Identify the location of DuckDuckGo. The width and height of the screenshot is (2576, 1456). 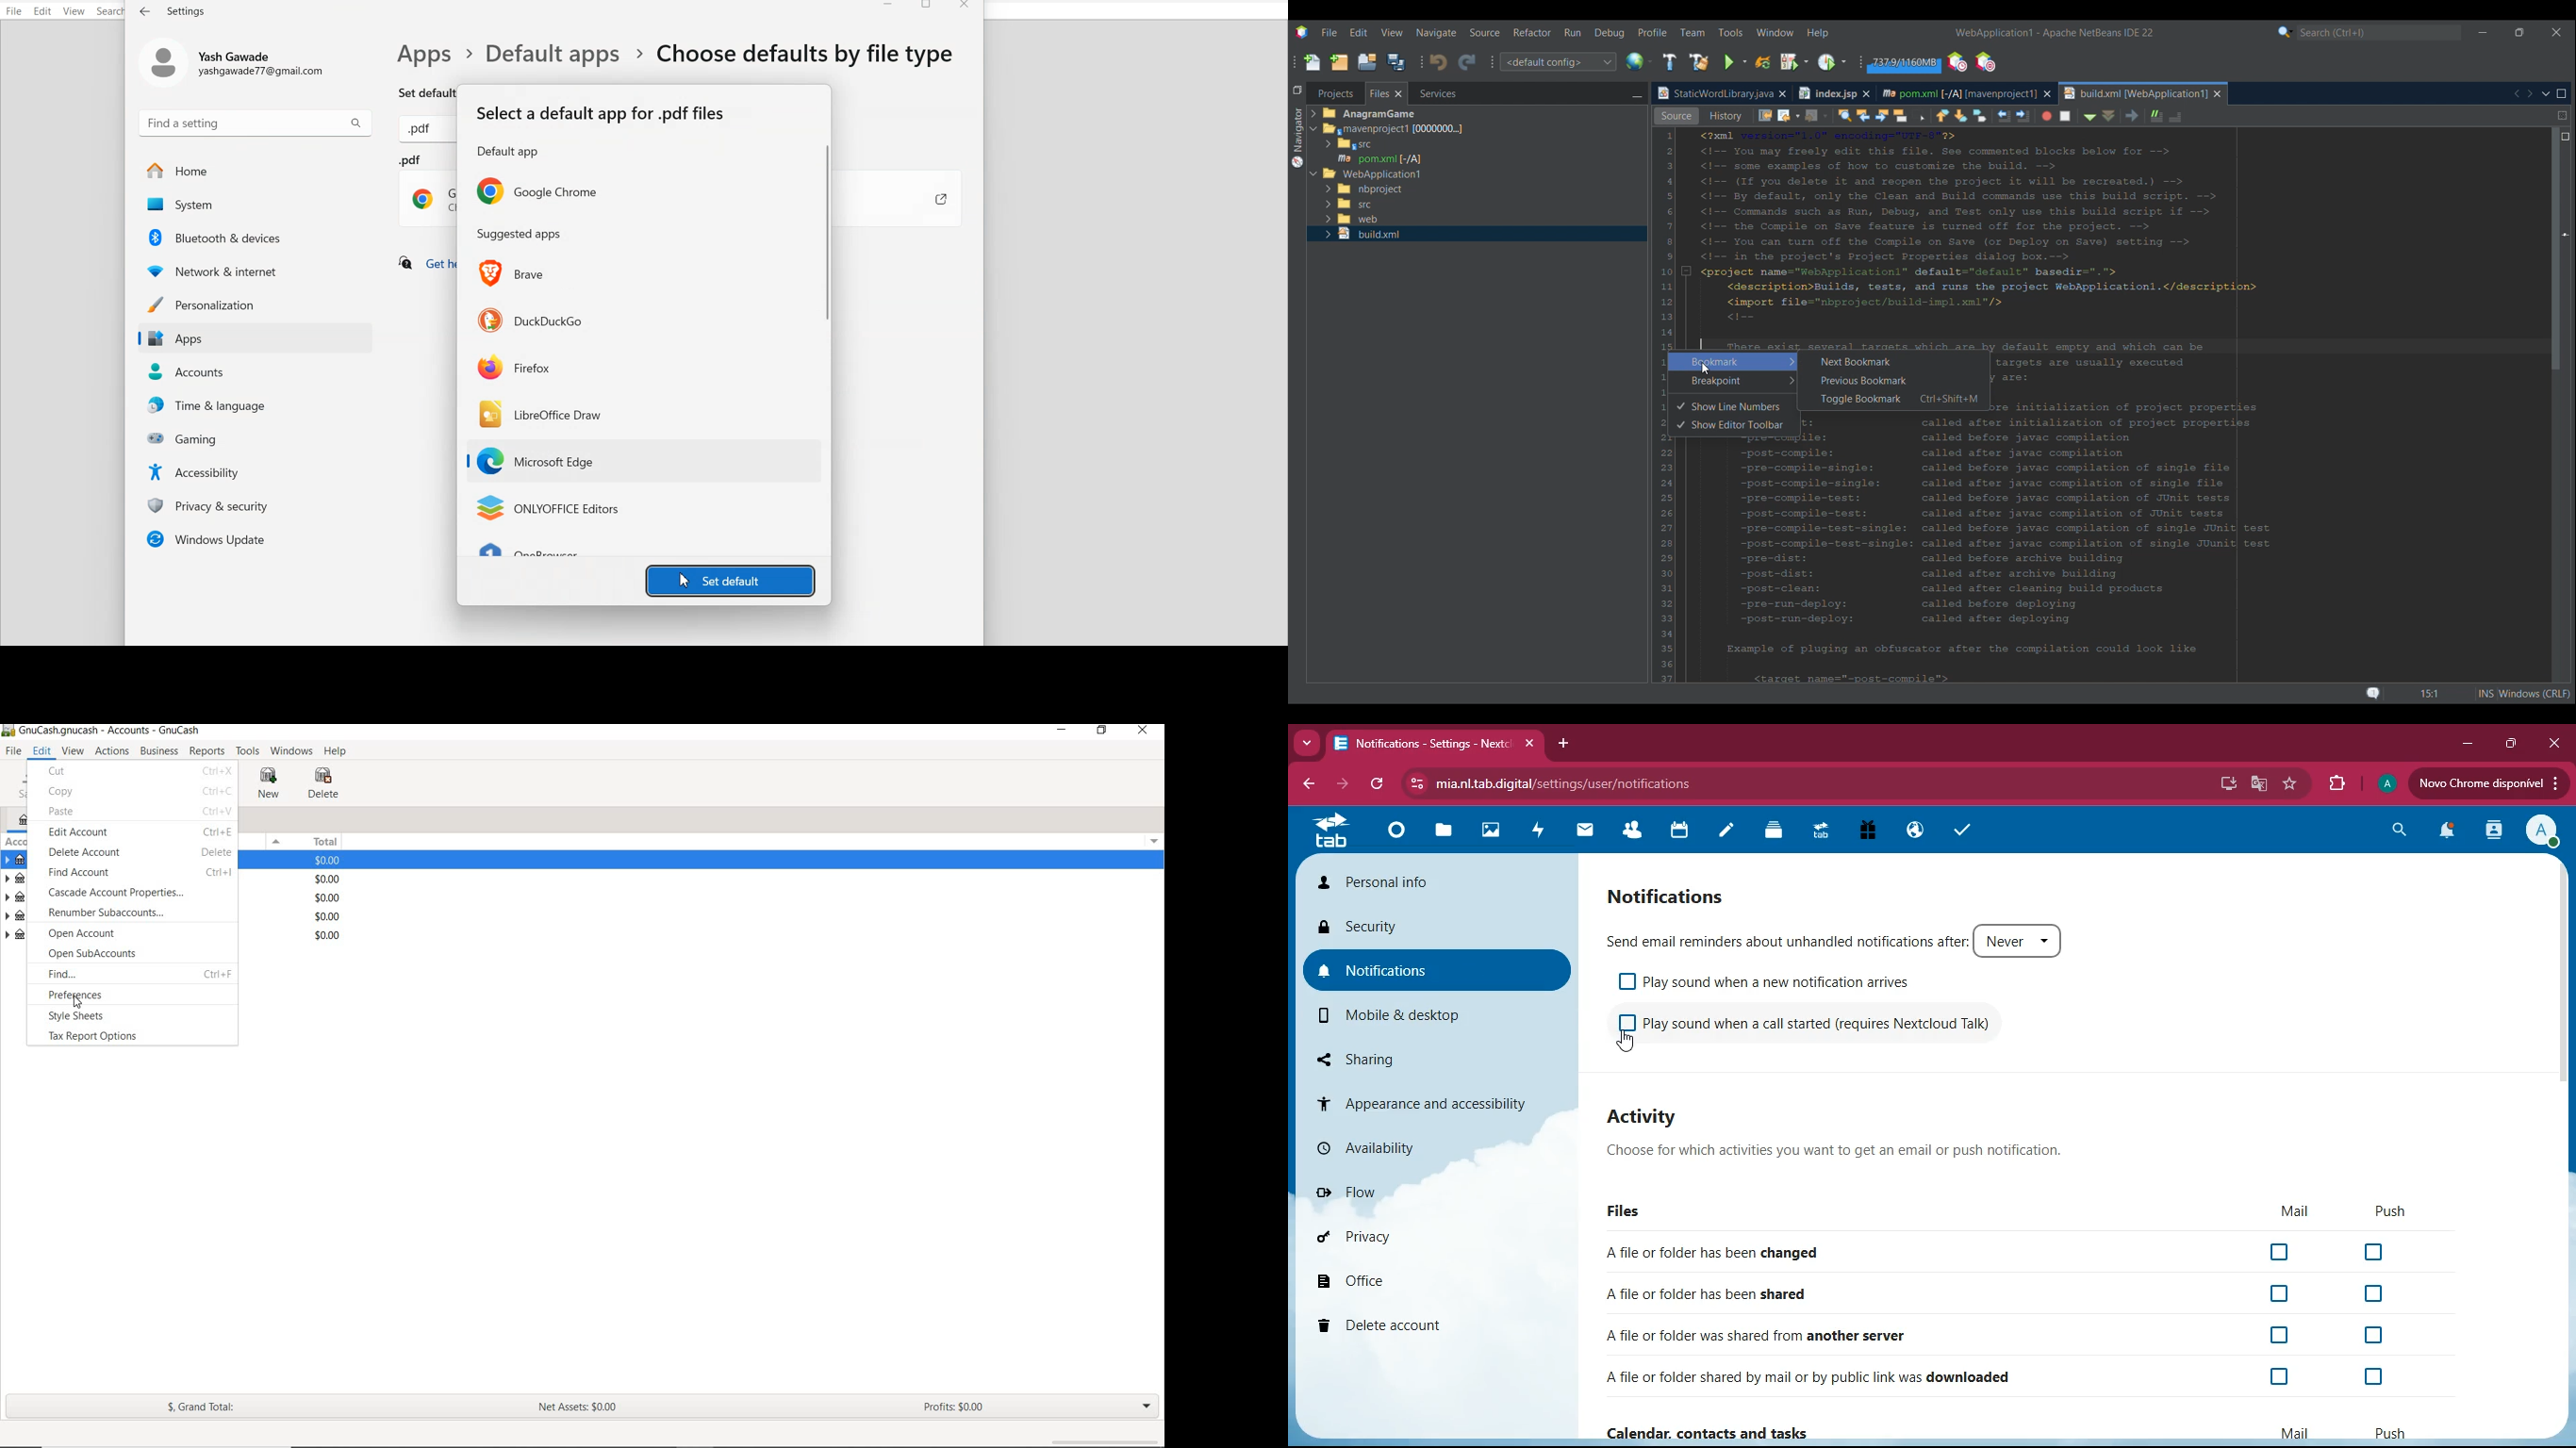
(531, 319).